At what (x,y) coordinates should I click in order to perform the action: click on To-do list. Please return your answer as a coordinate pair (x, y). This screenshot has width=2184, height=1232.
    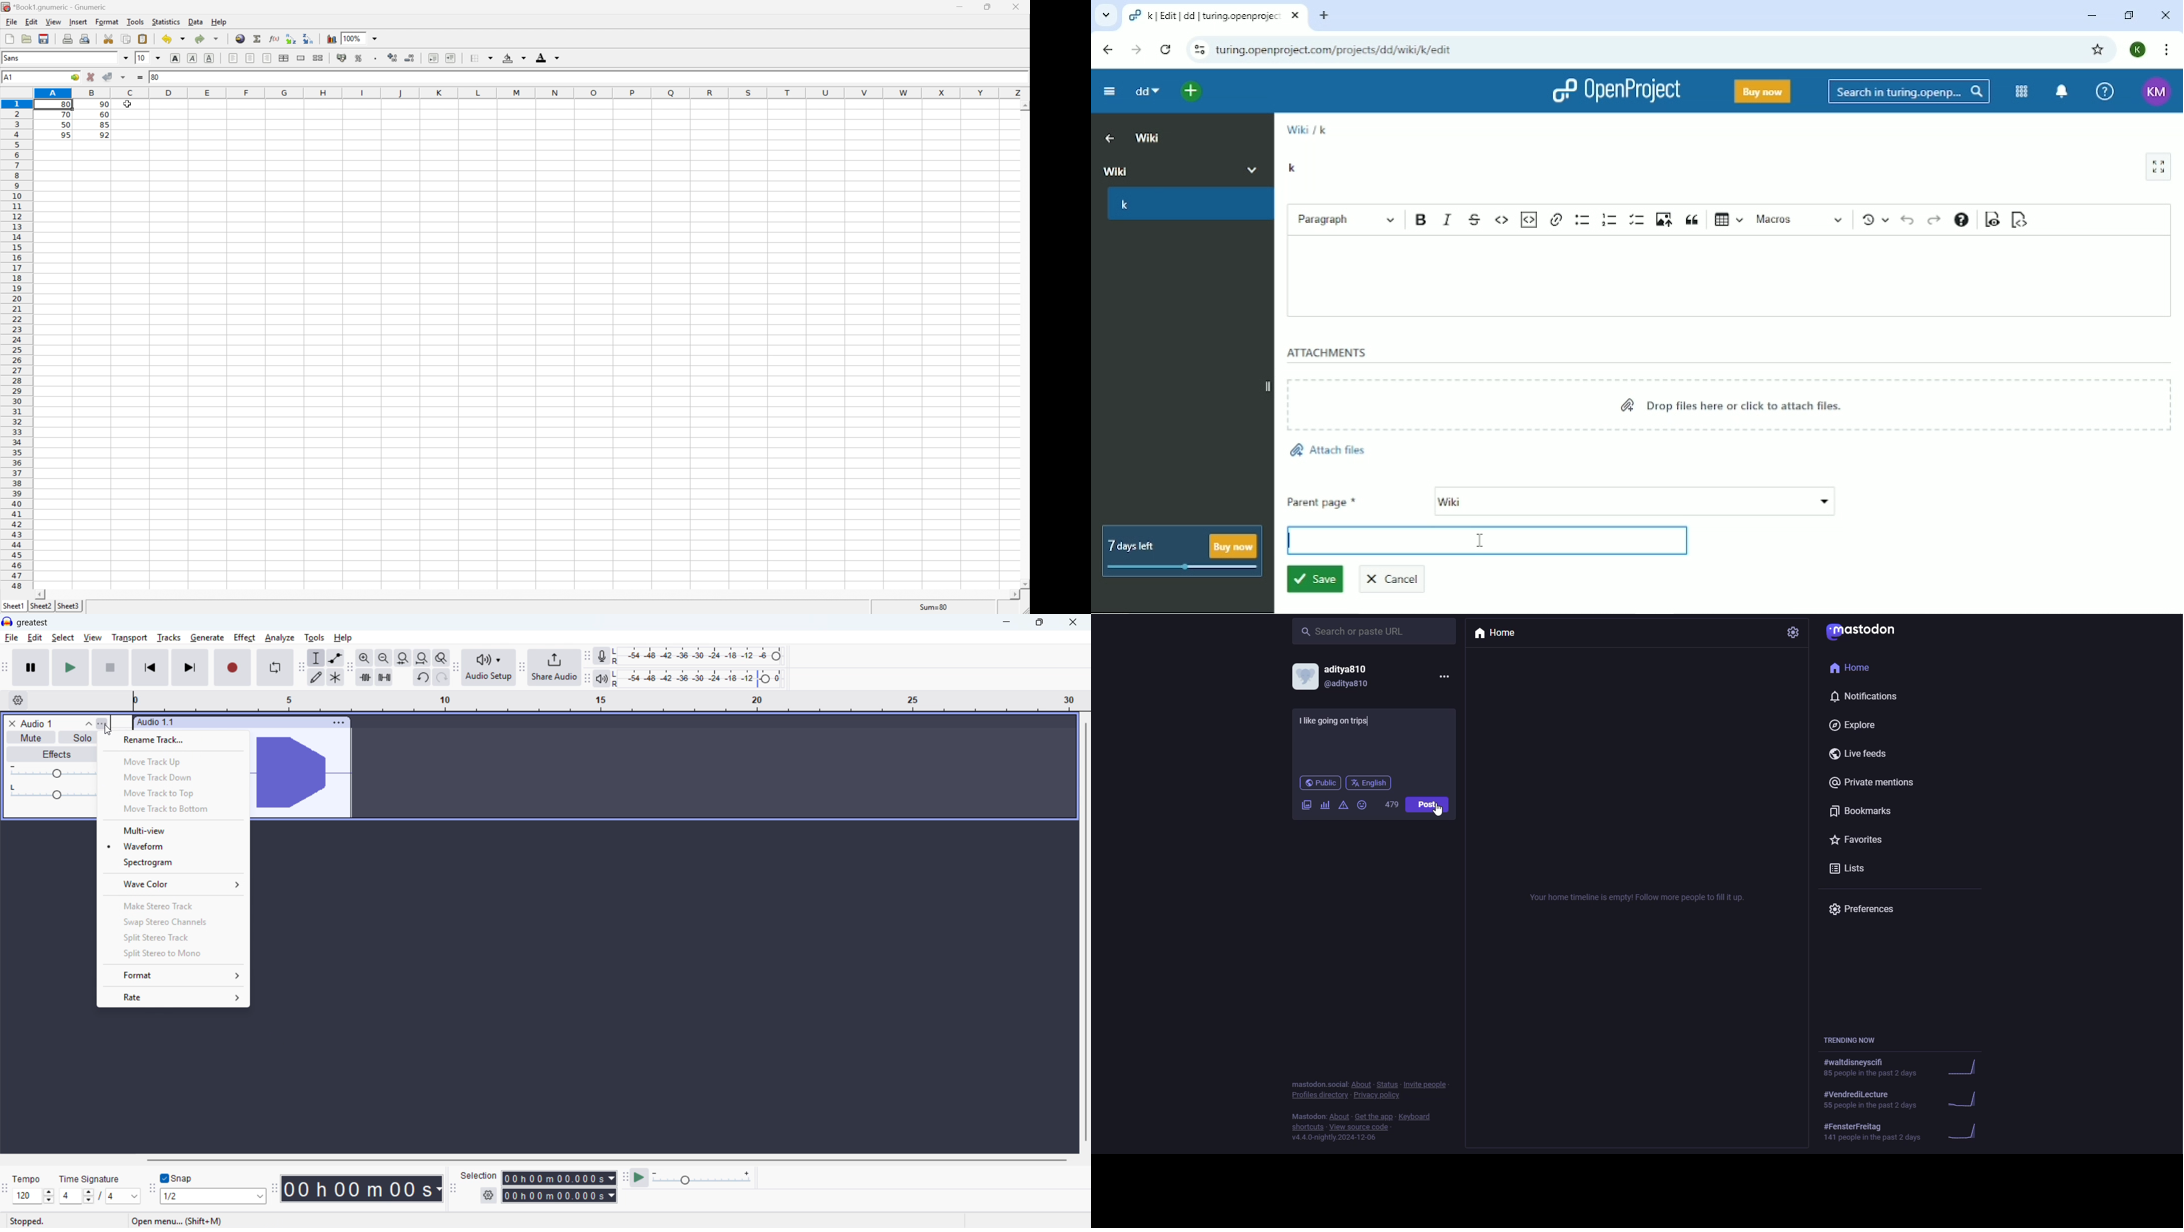
    Looking at the image, I should click on (1637, 219).